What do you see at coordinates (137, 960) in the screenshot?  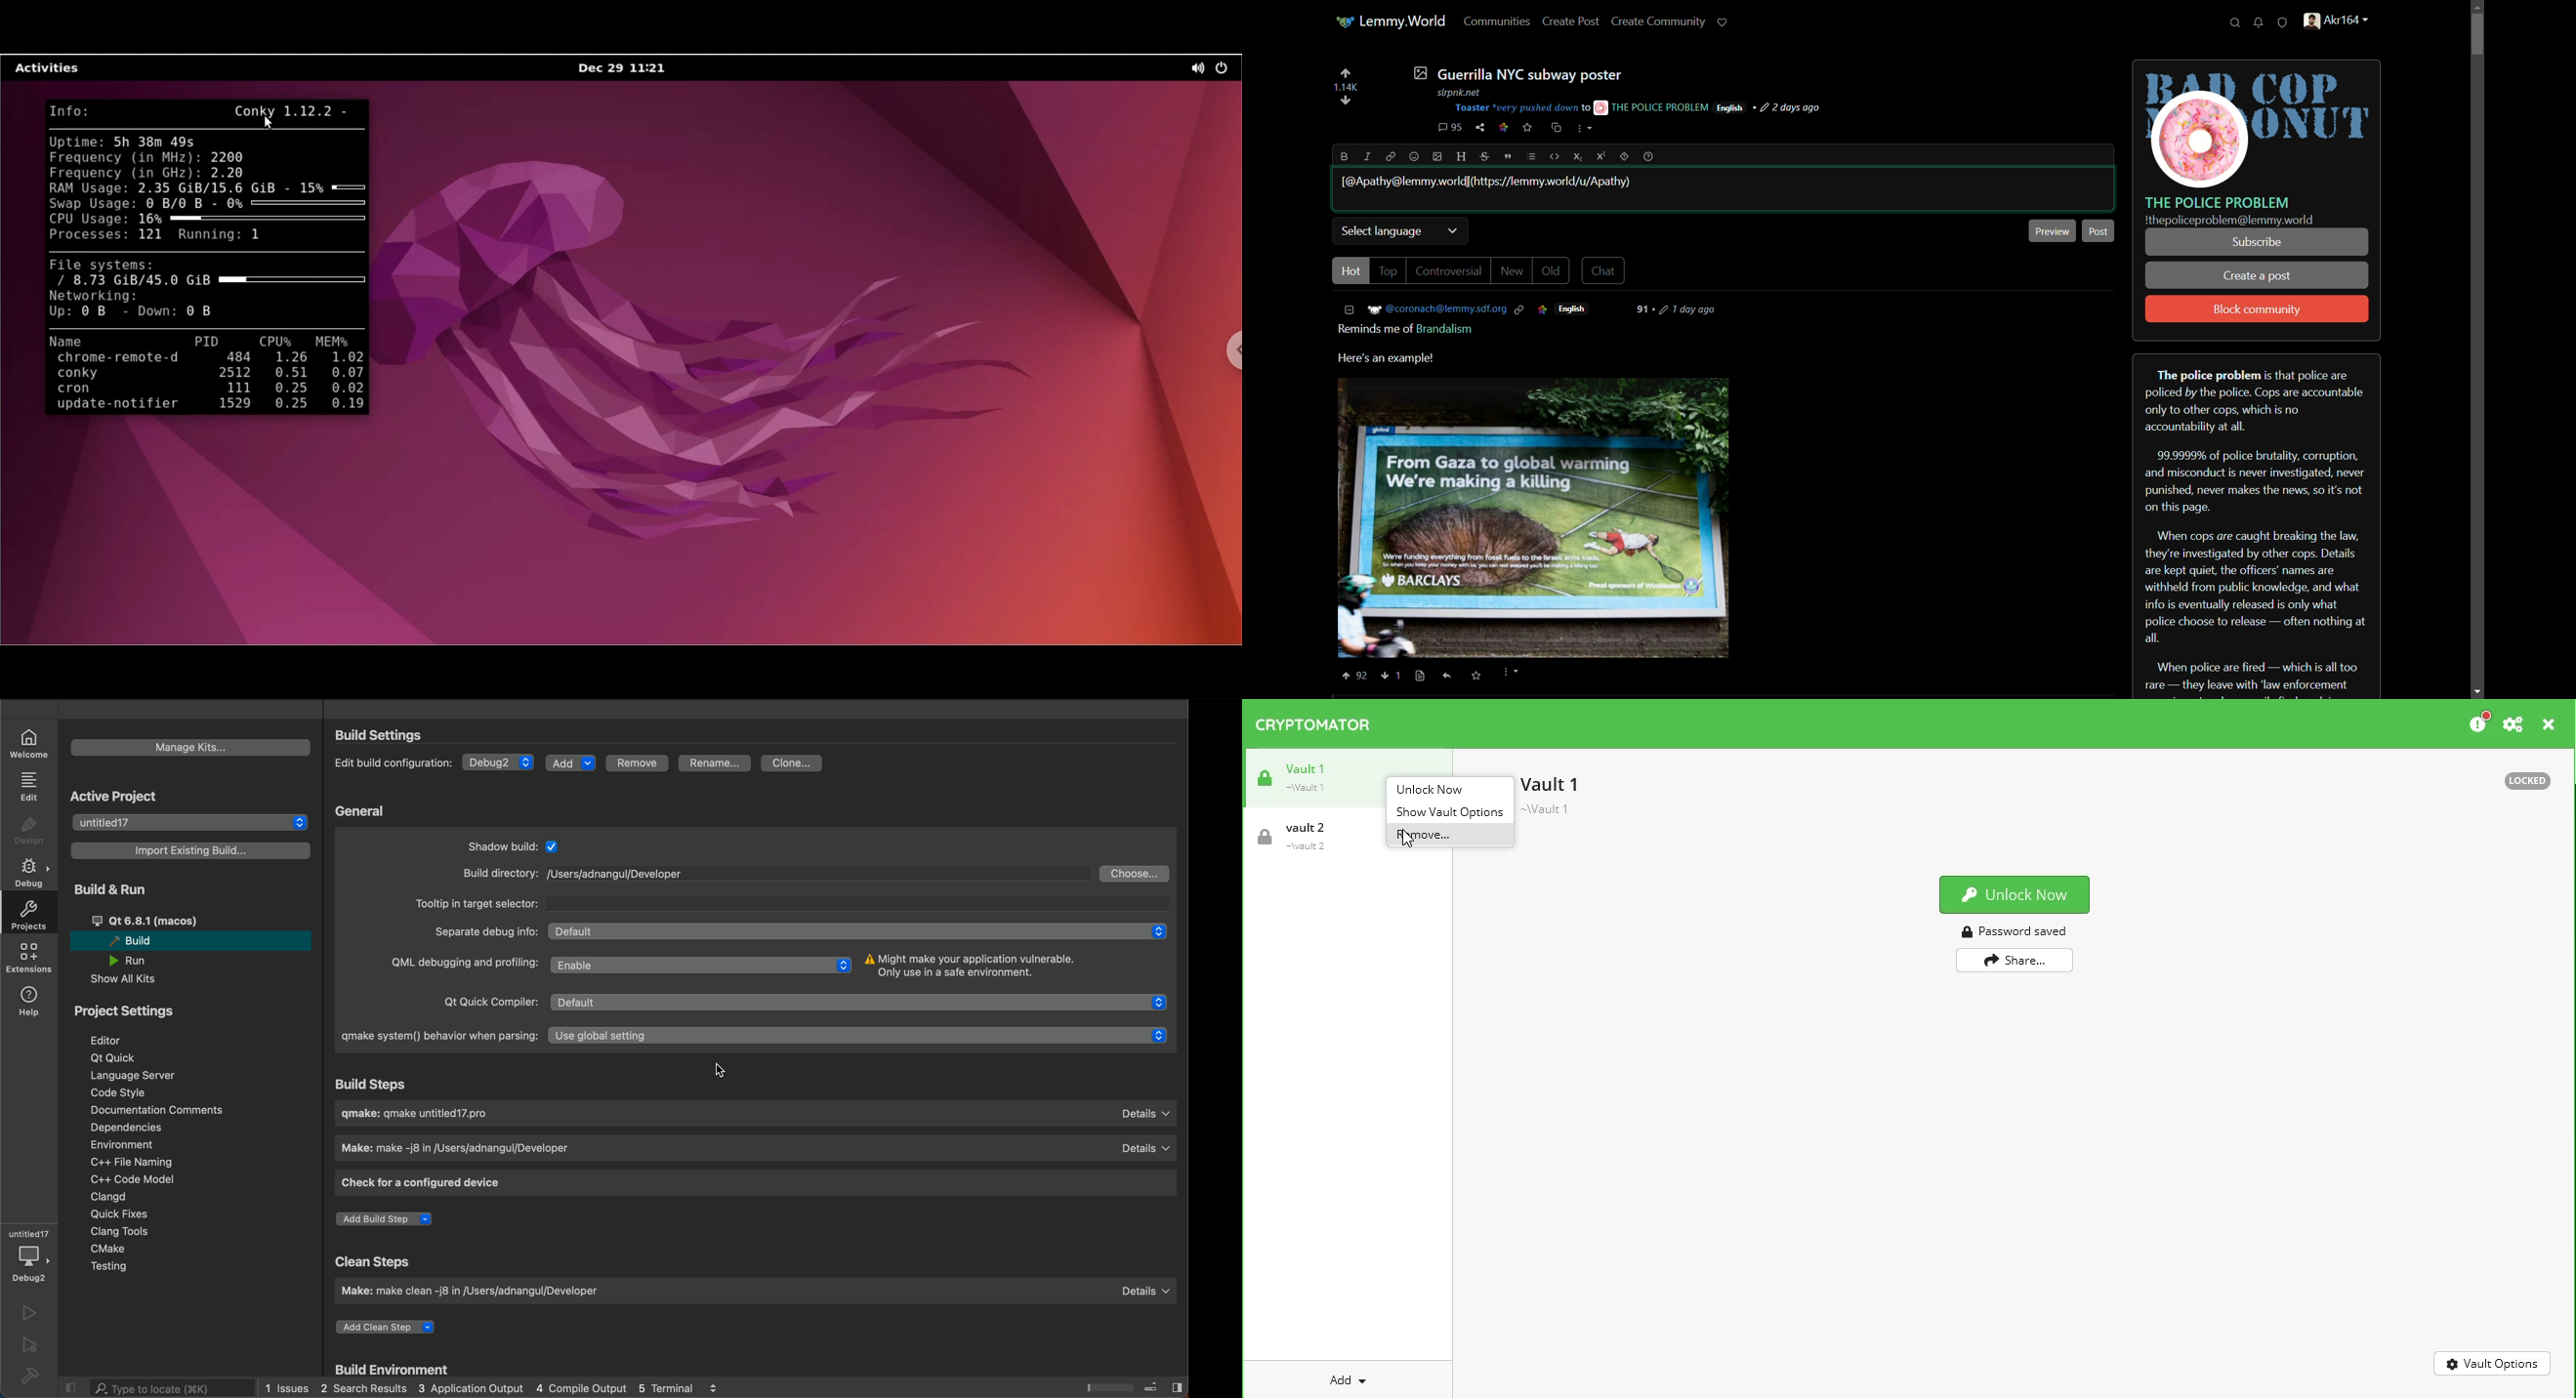 I see `run` at bounding box center [137, 960].